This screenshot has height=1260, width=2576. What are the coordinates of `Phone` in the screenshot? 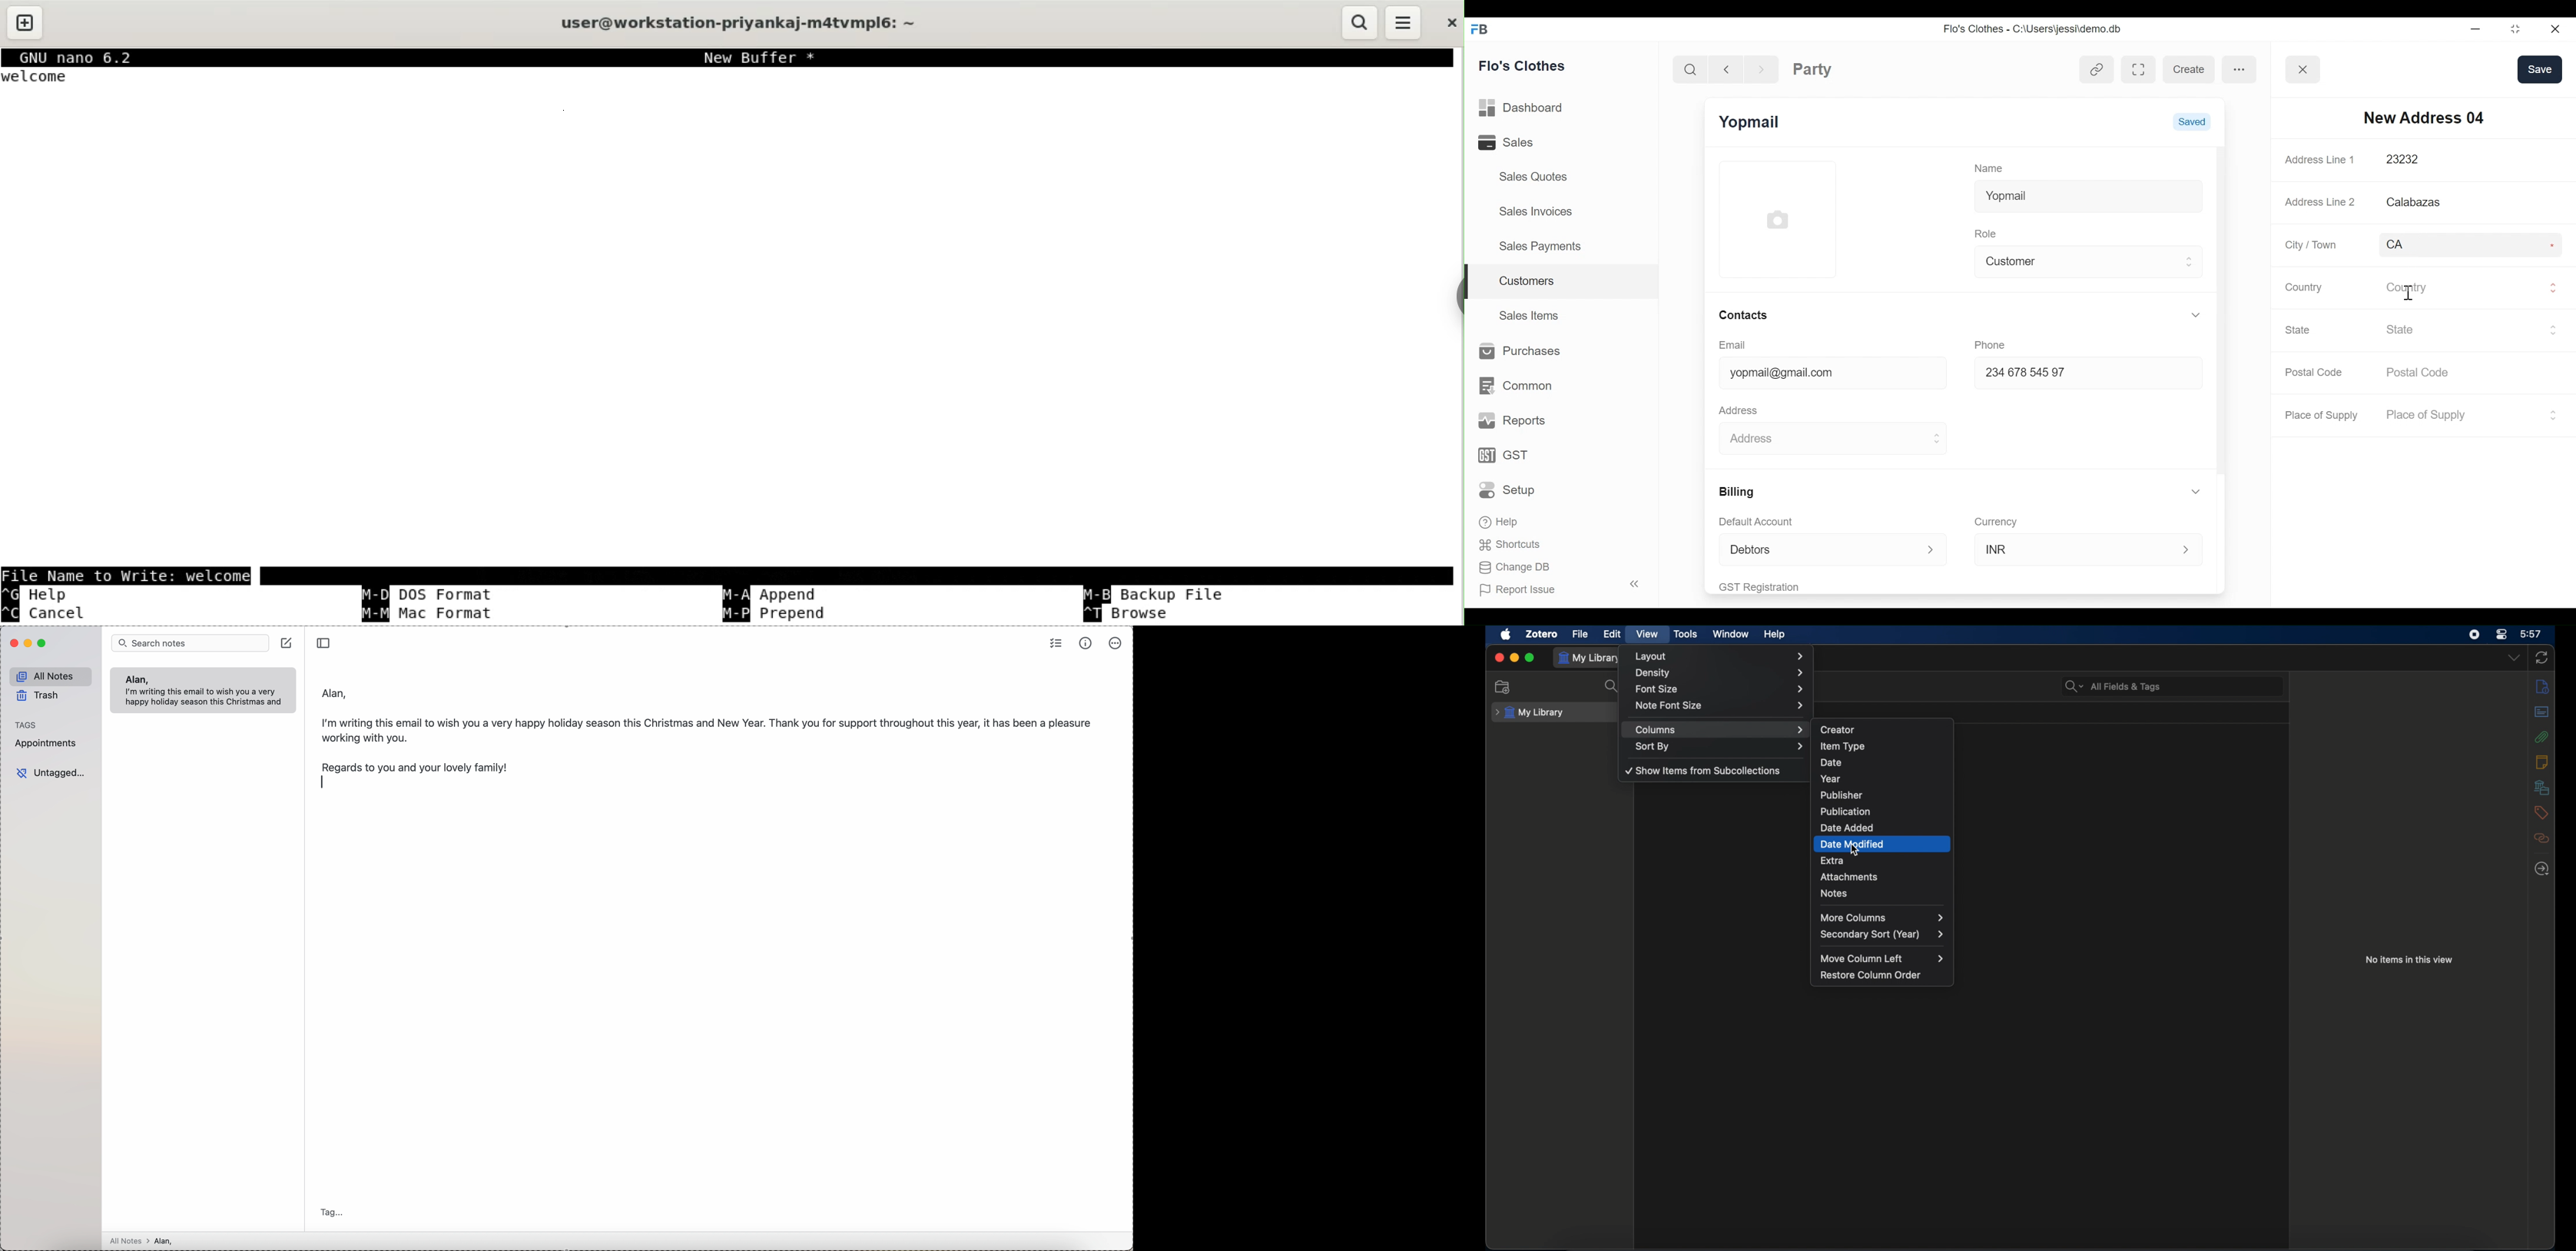 It's located at (1994, 343).